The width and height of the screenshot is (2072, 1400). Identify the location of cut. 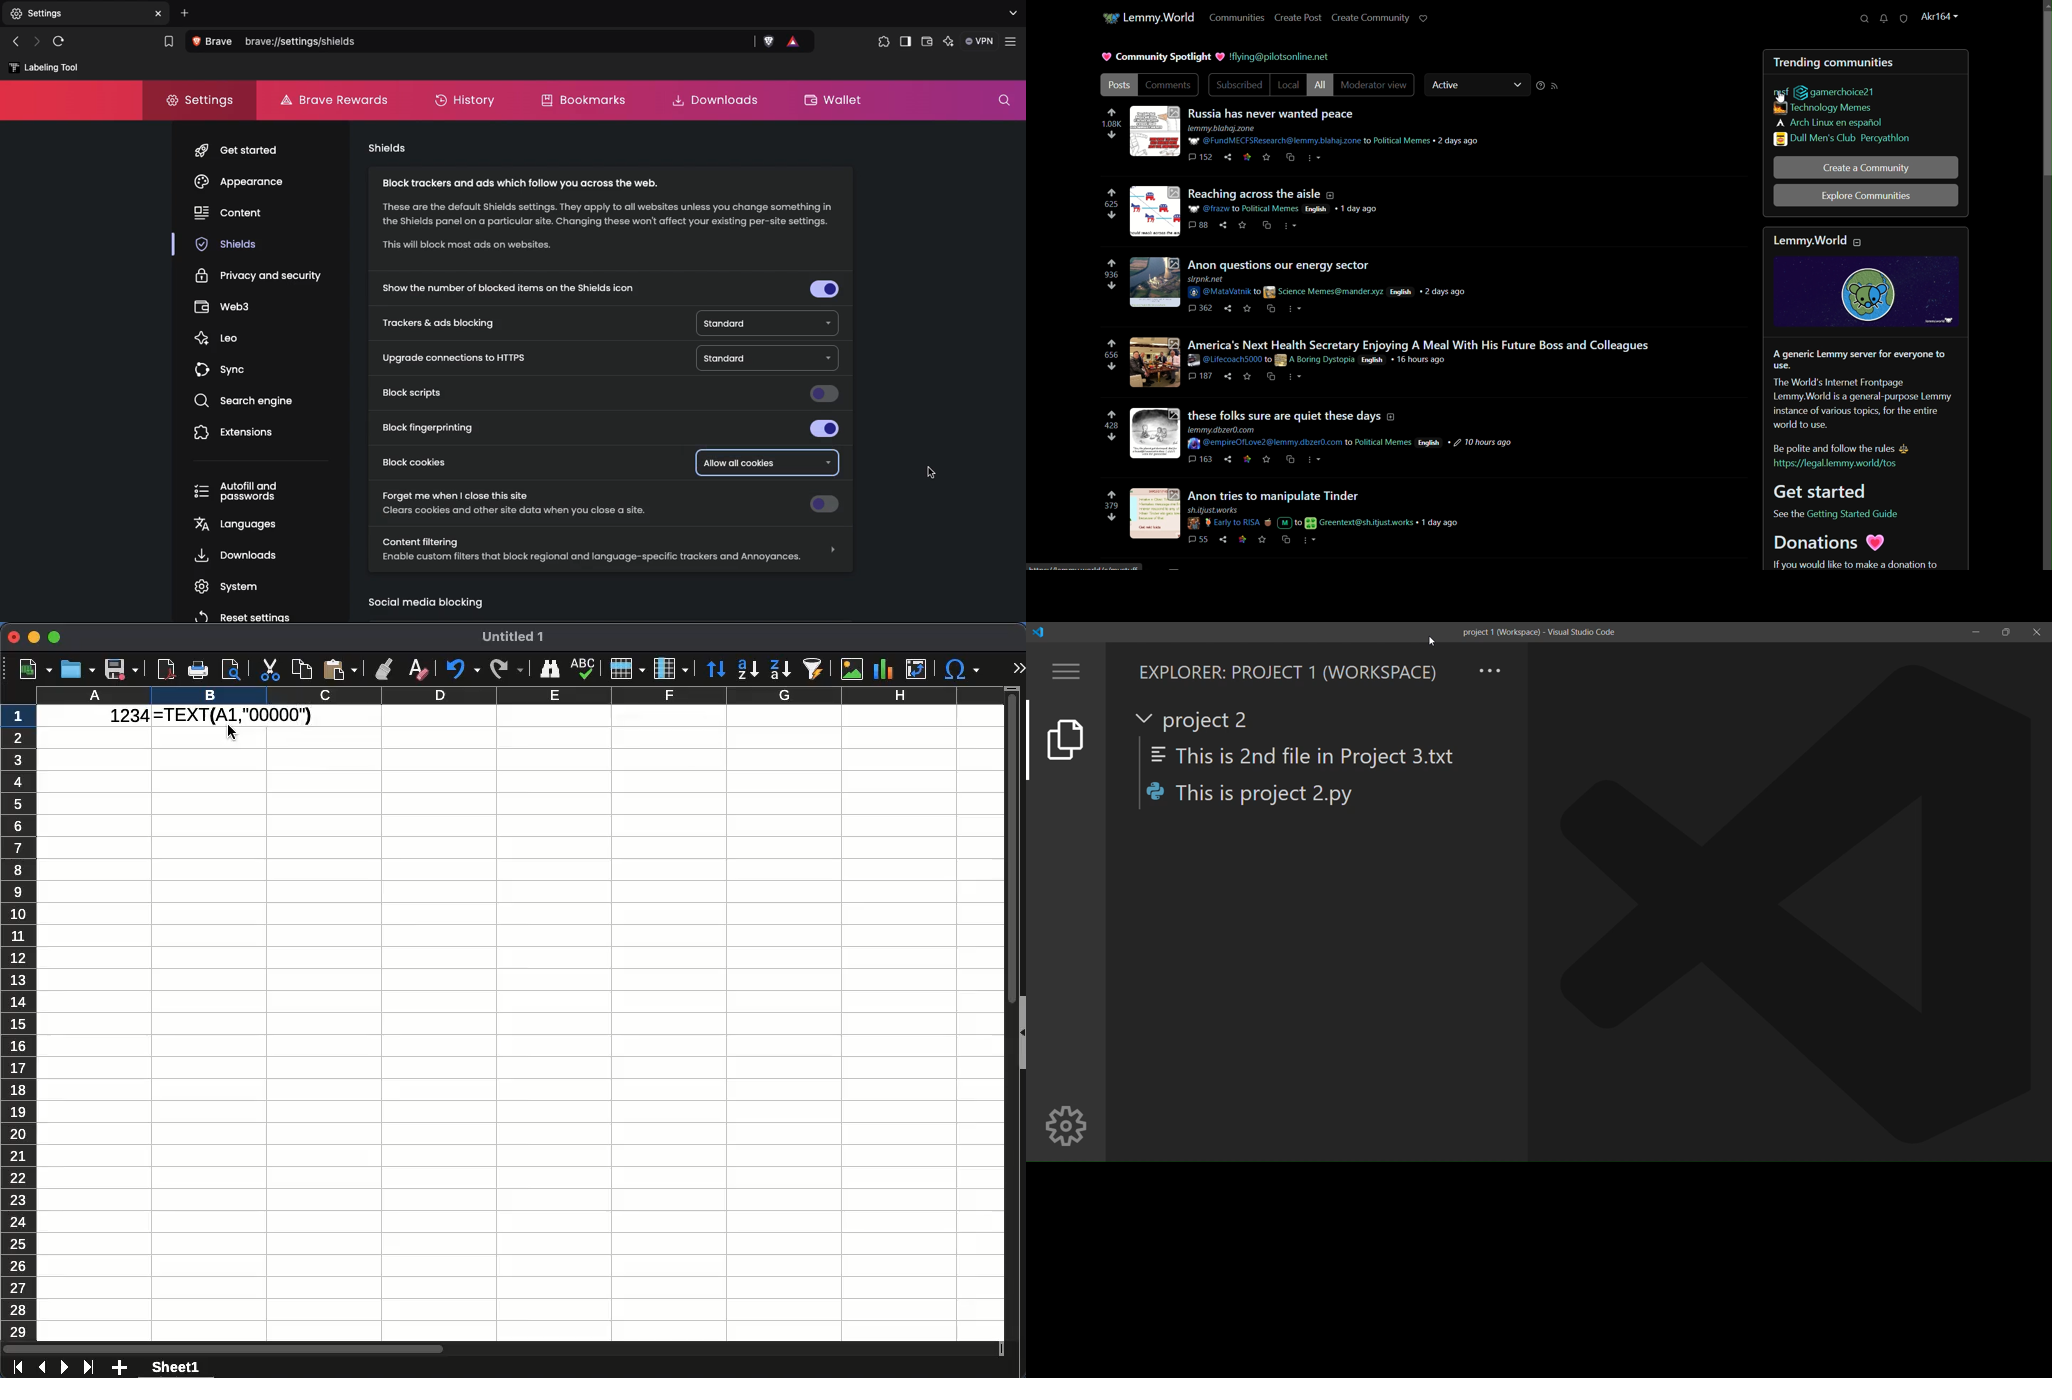
(268, 670).